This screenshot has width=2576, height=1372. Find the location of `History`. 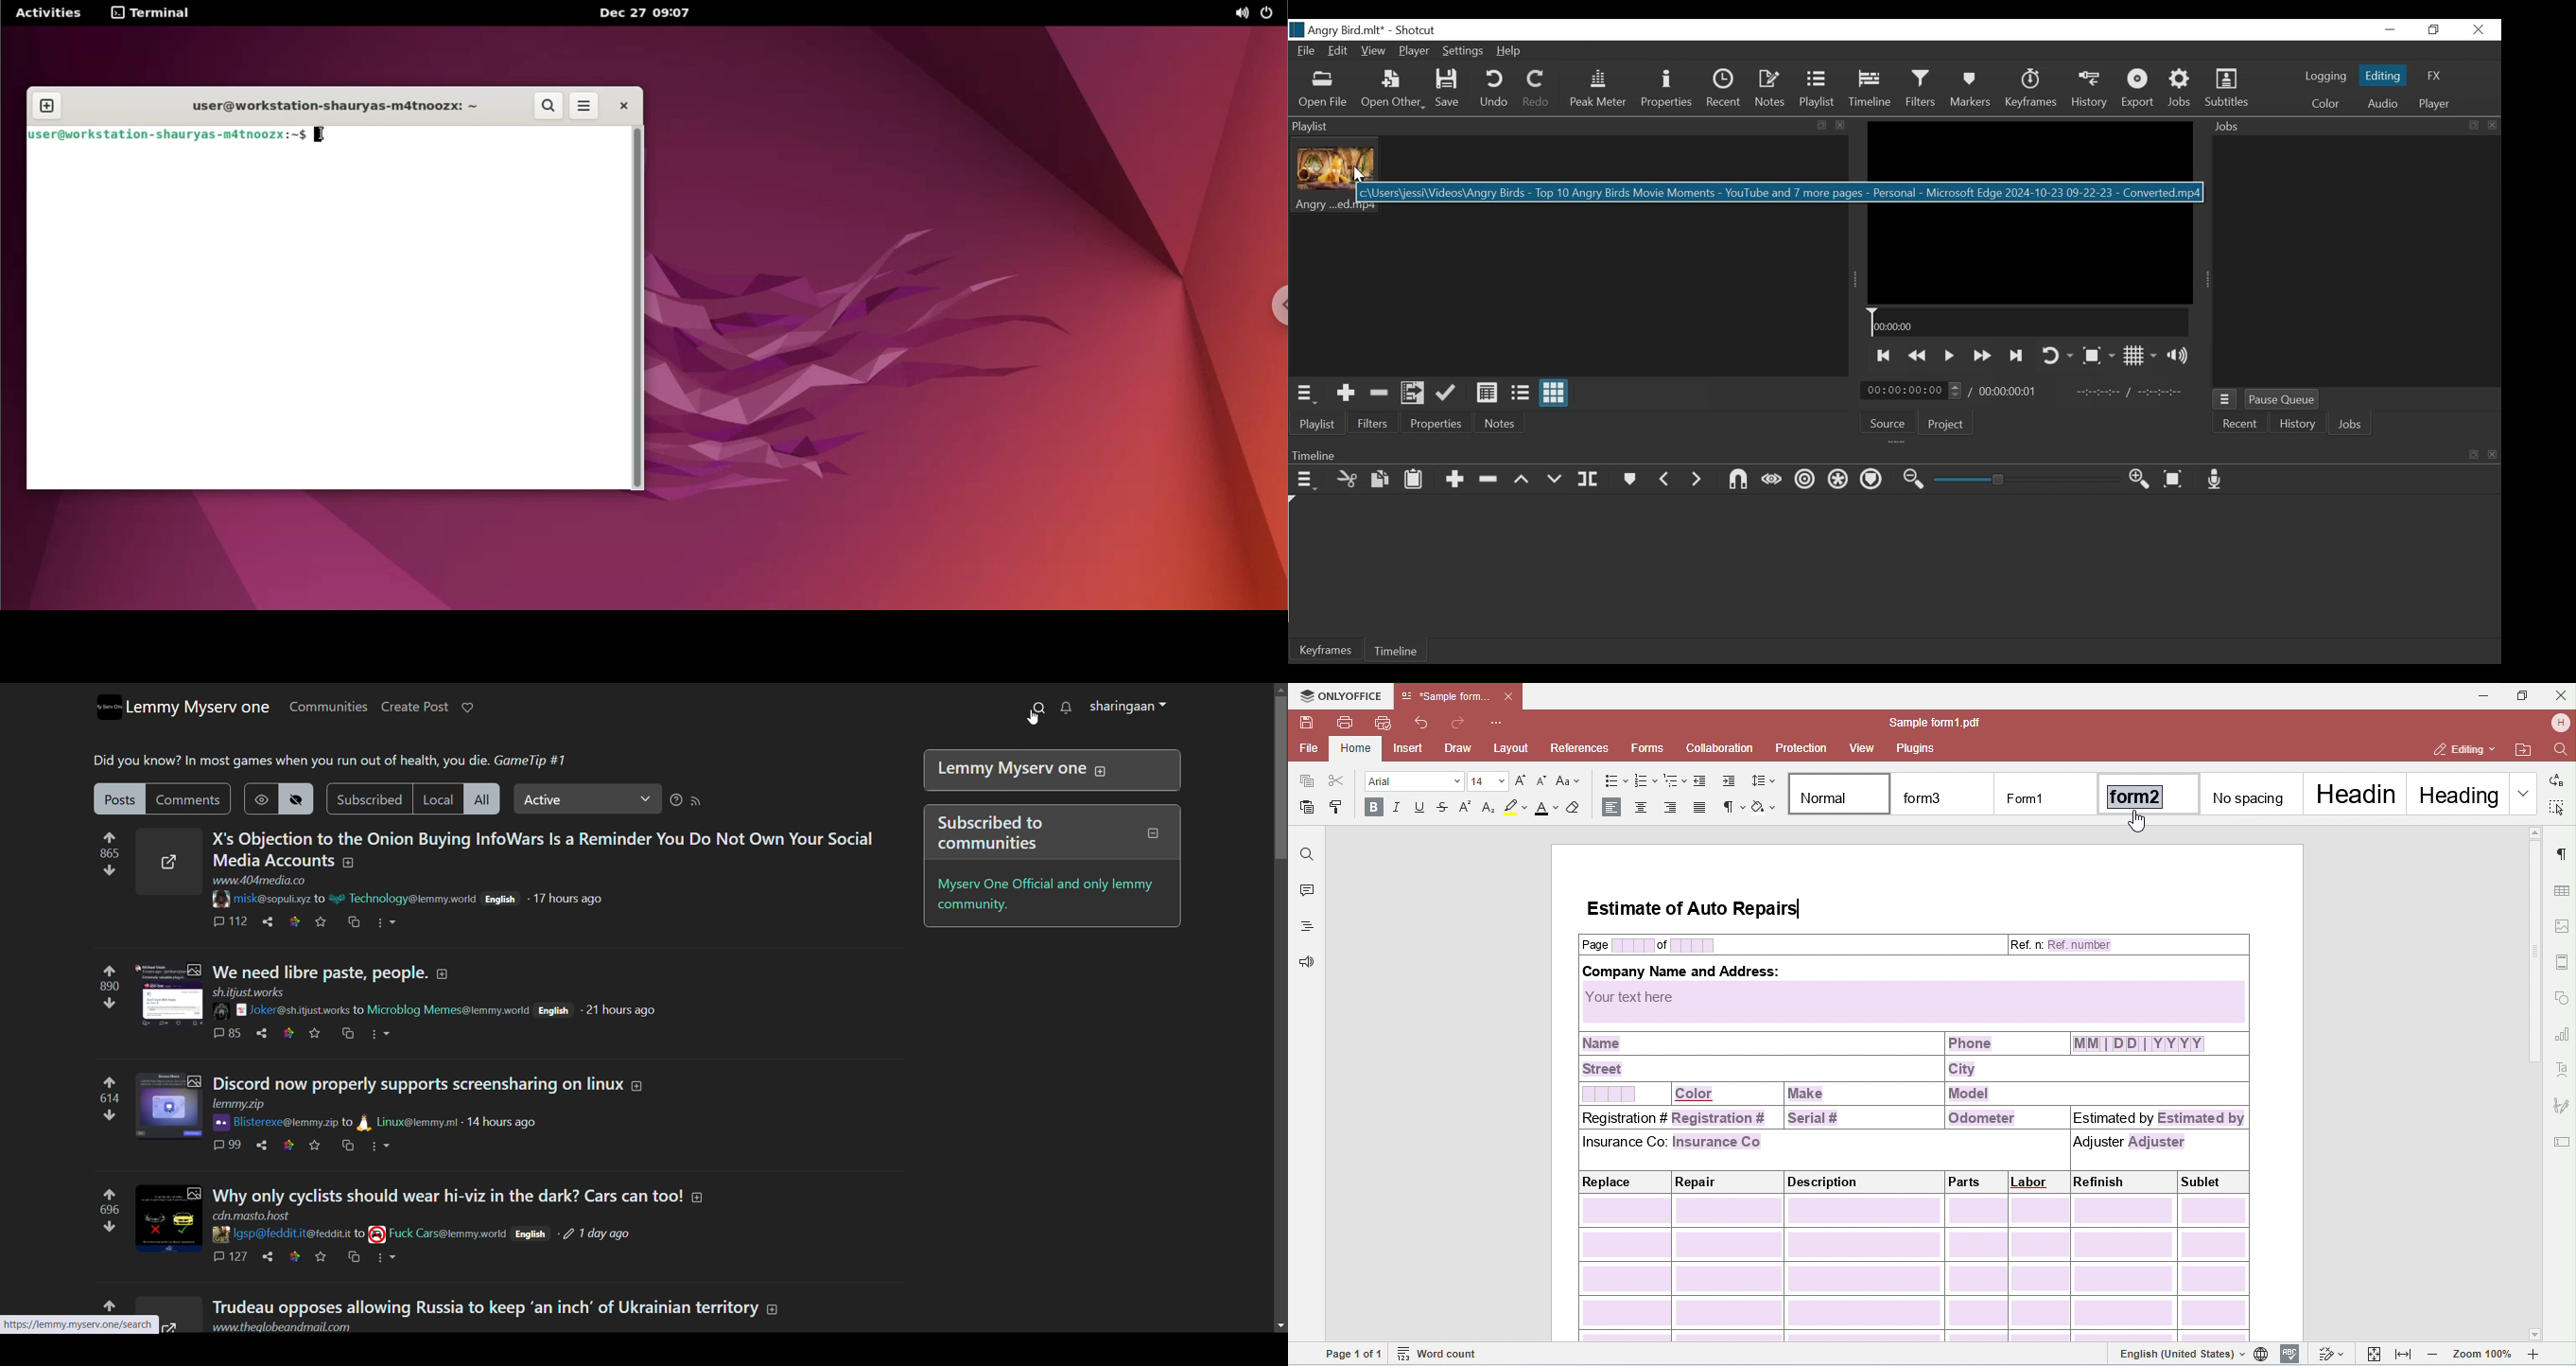

History is located at coordinates (2296, 424).